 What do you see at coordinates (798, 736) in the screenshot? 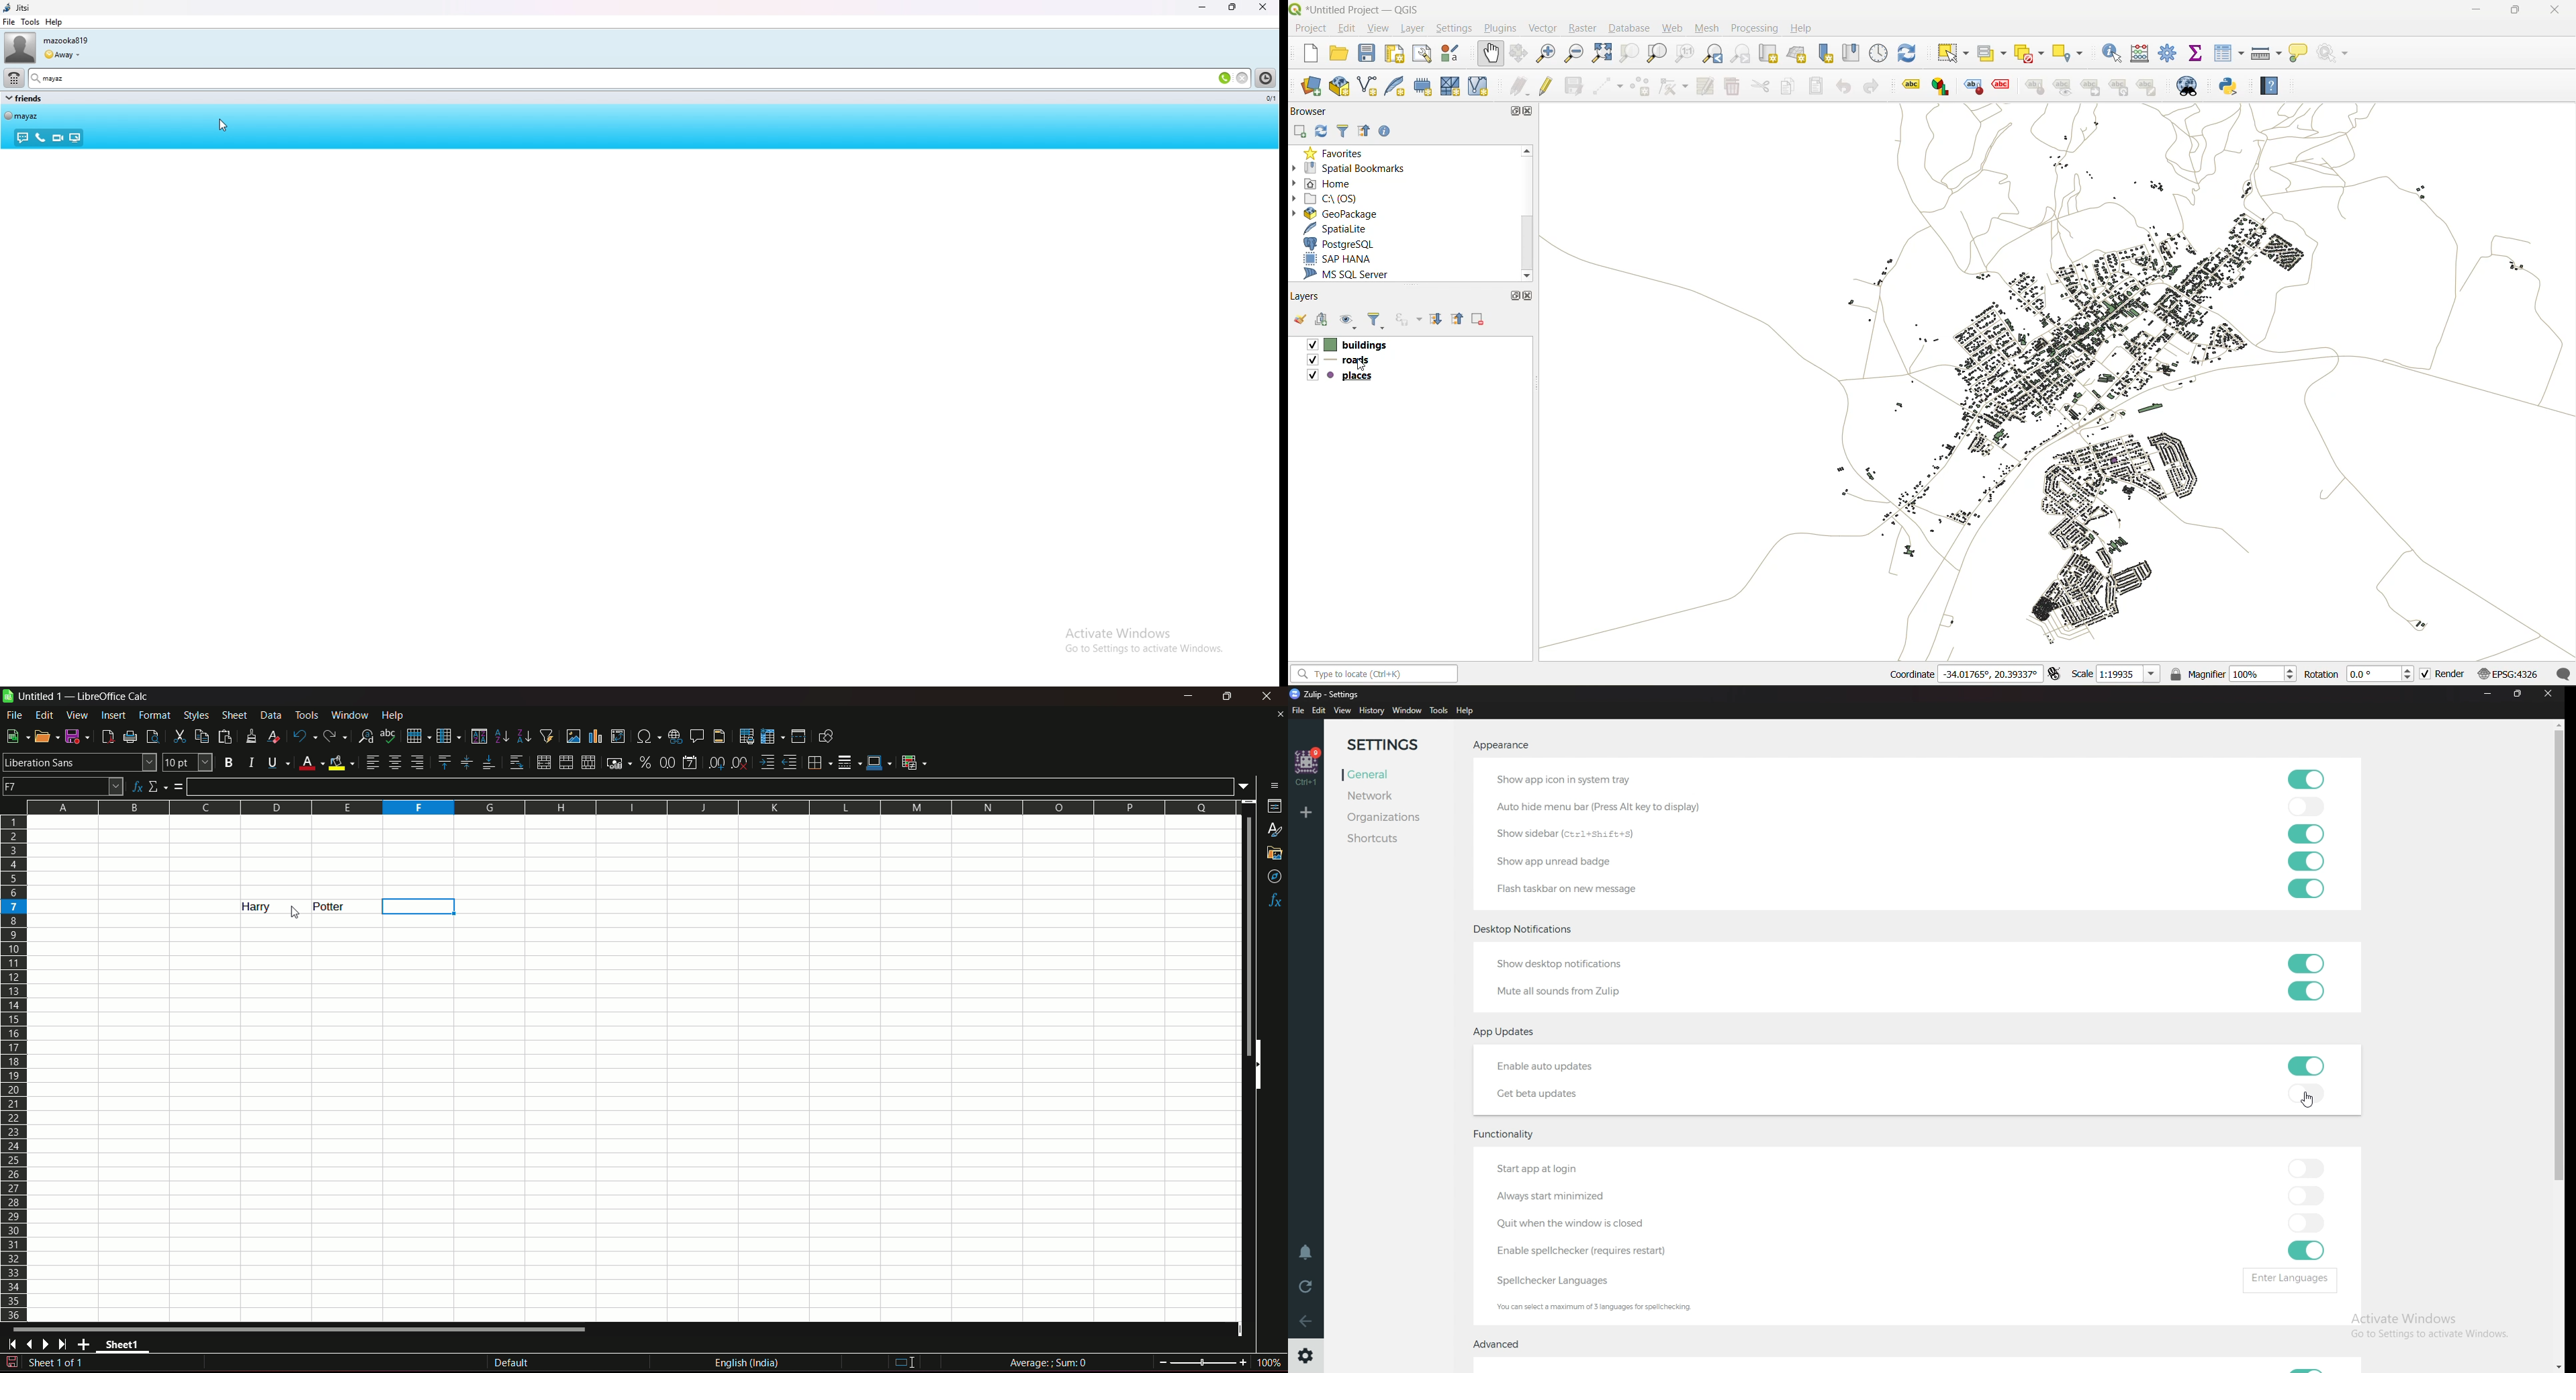
I see `split window` at bounding box center [798, 736].